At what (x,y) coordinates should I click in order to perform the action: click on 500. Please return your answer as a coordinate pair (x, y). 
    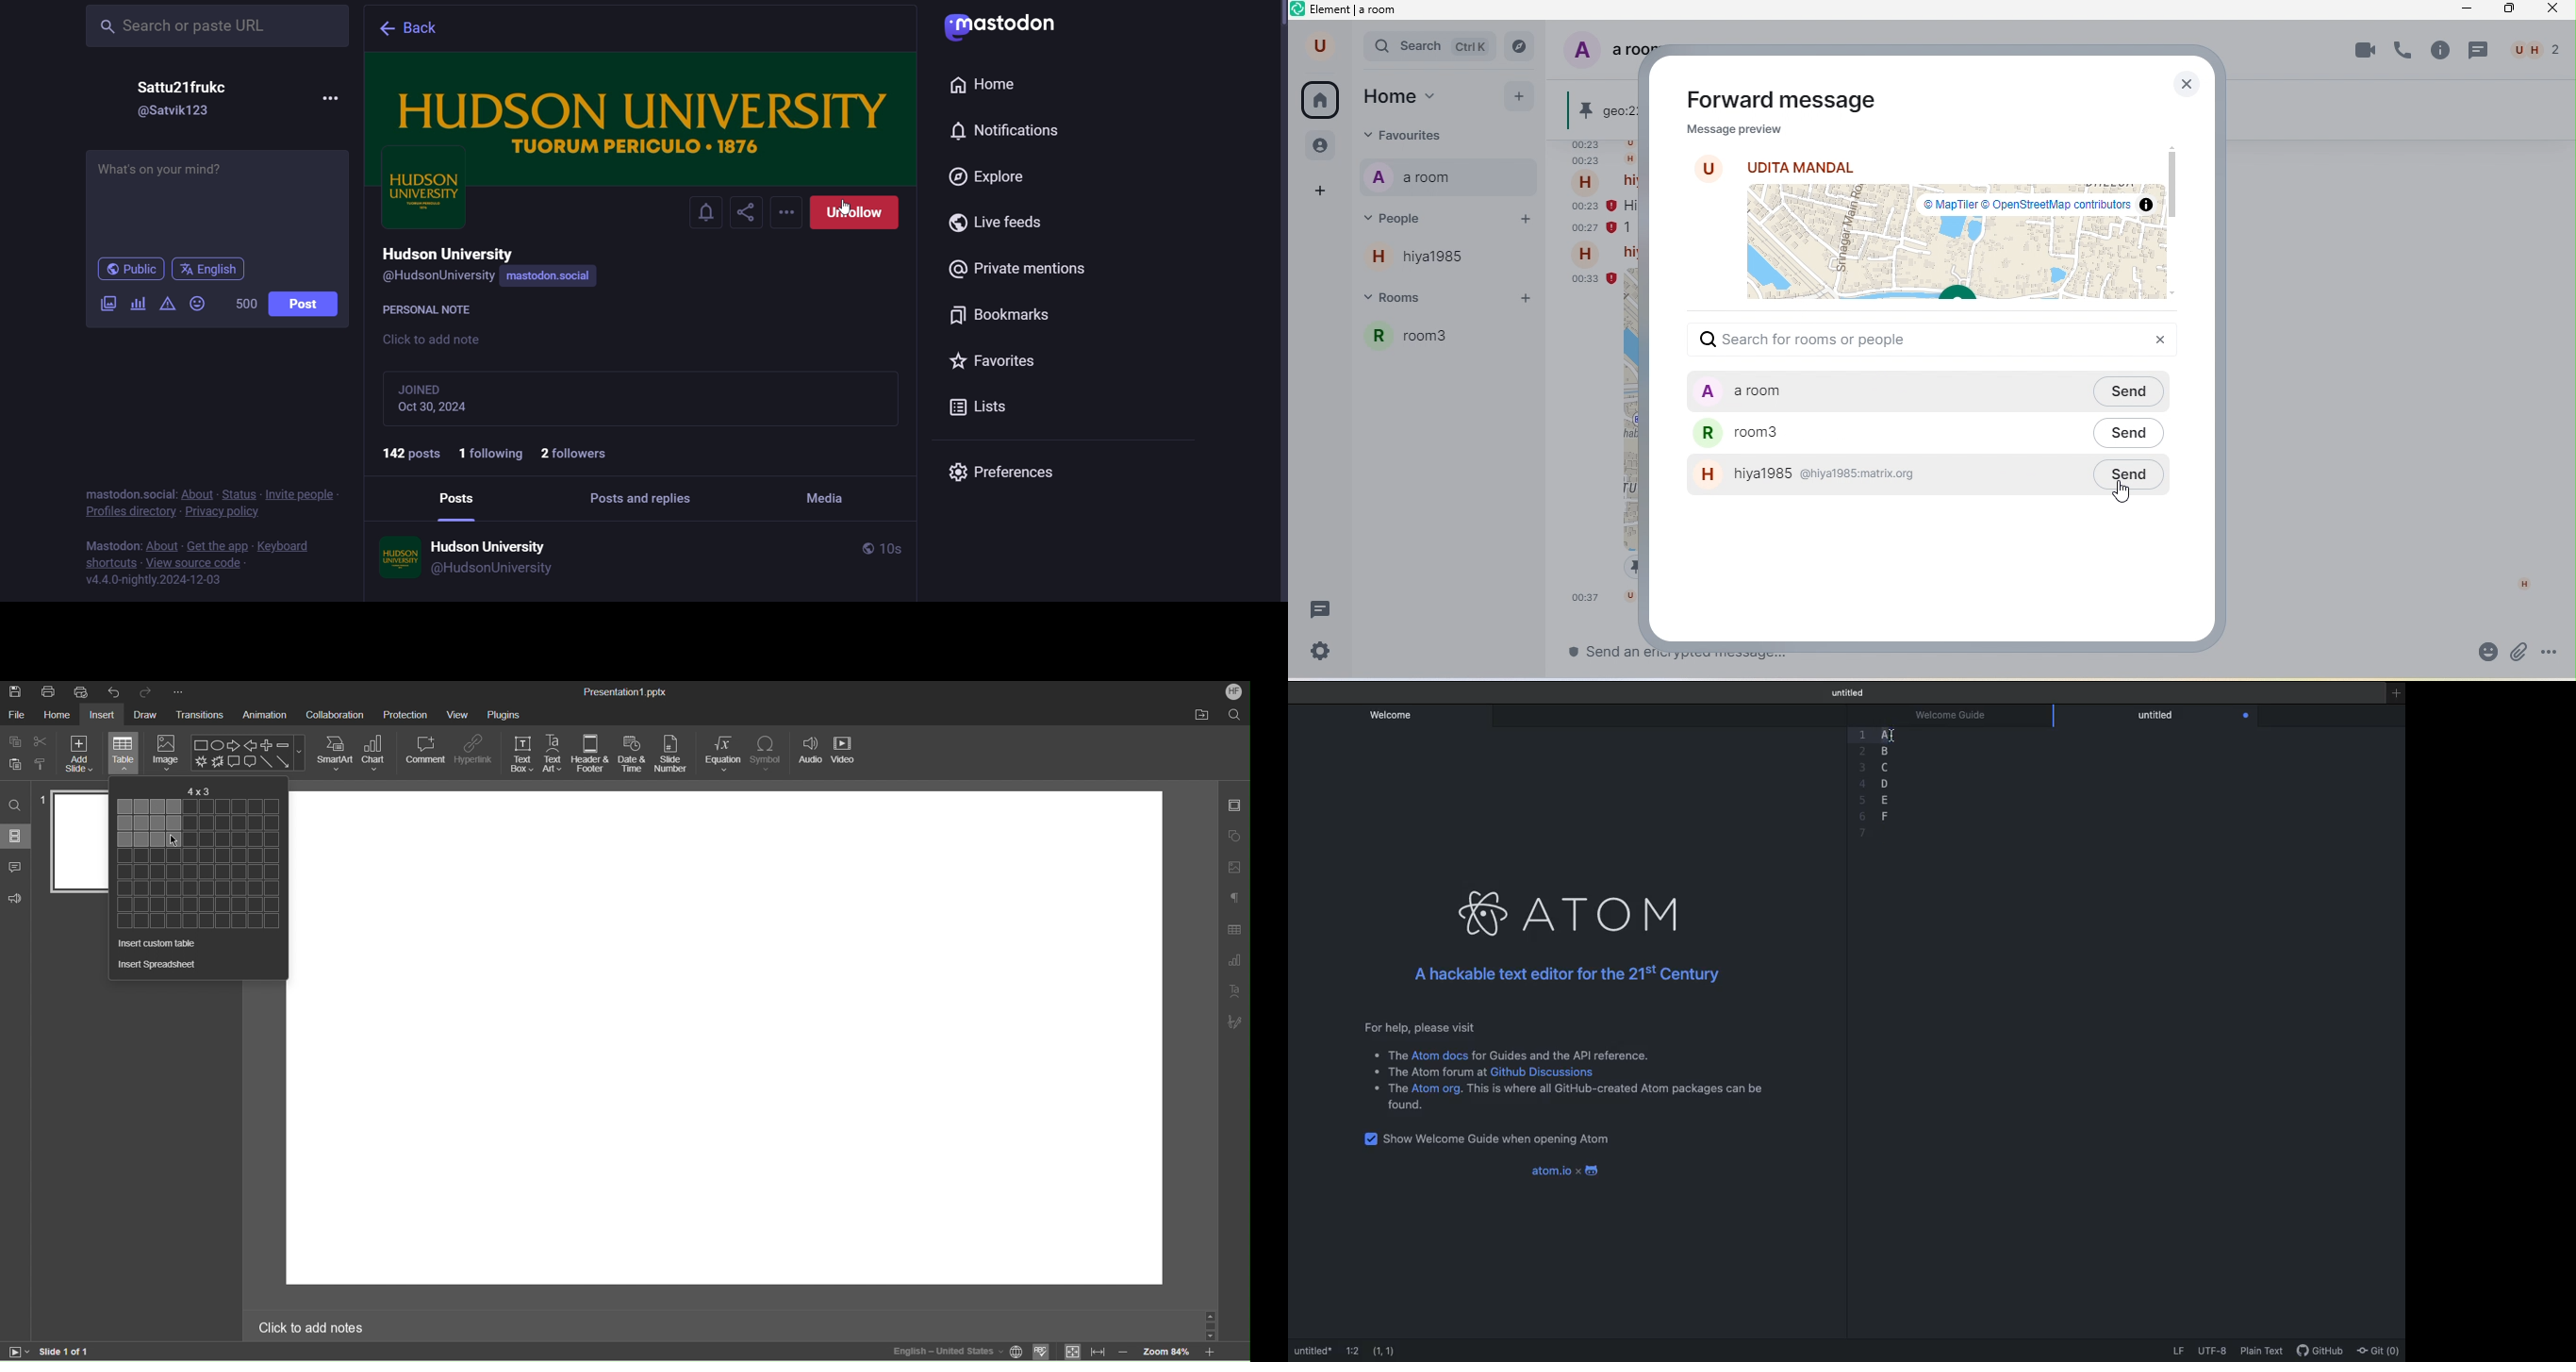
    Looking at the image, I should click on (245, 305).